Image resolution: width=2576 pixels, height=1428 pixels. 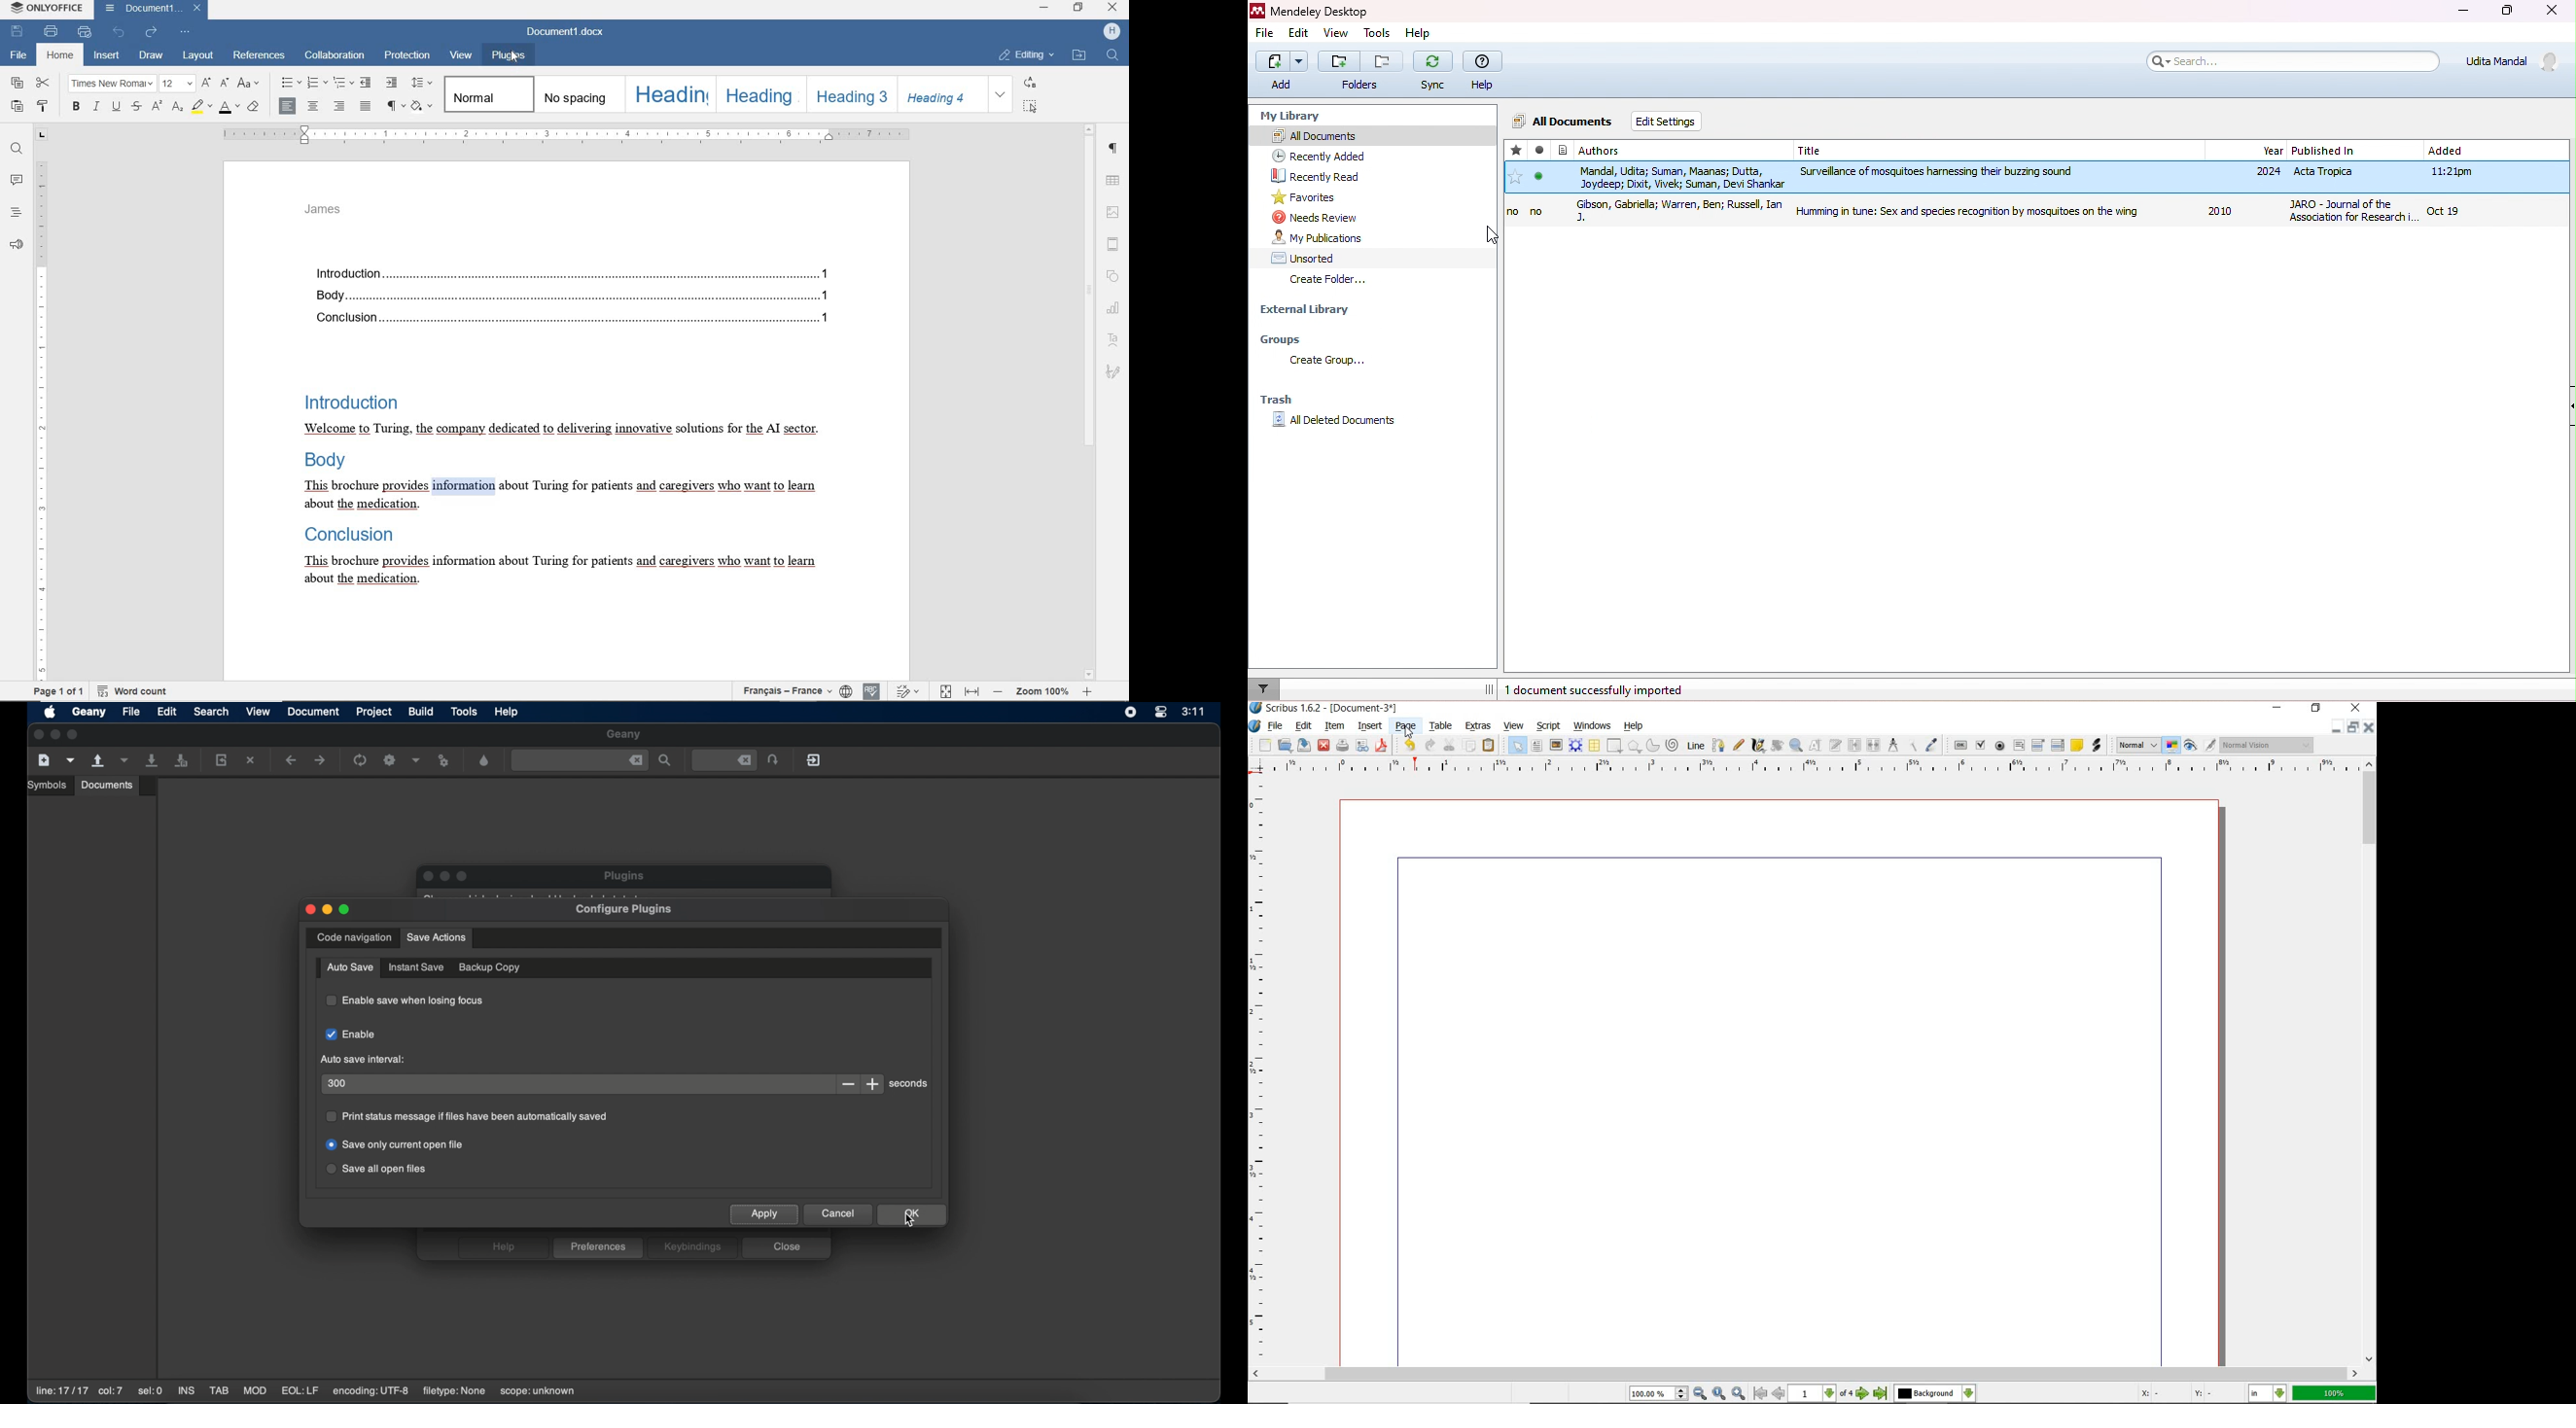 I want to click on save as pdf, so click(x=1381, y=746).